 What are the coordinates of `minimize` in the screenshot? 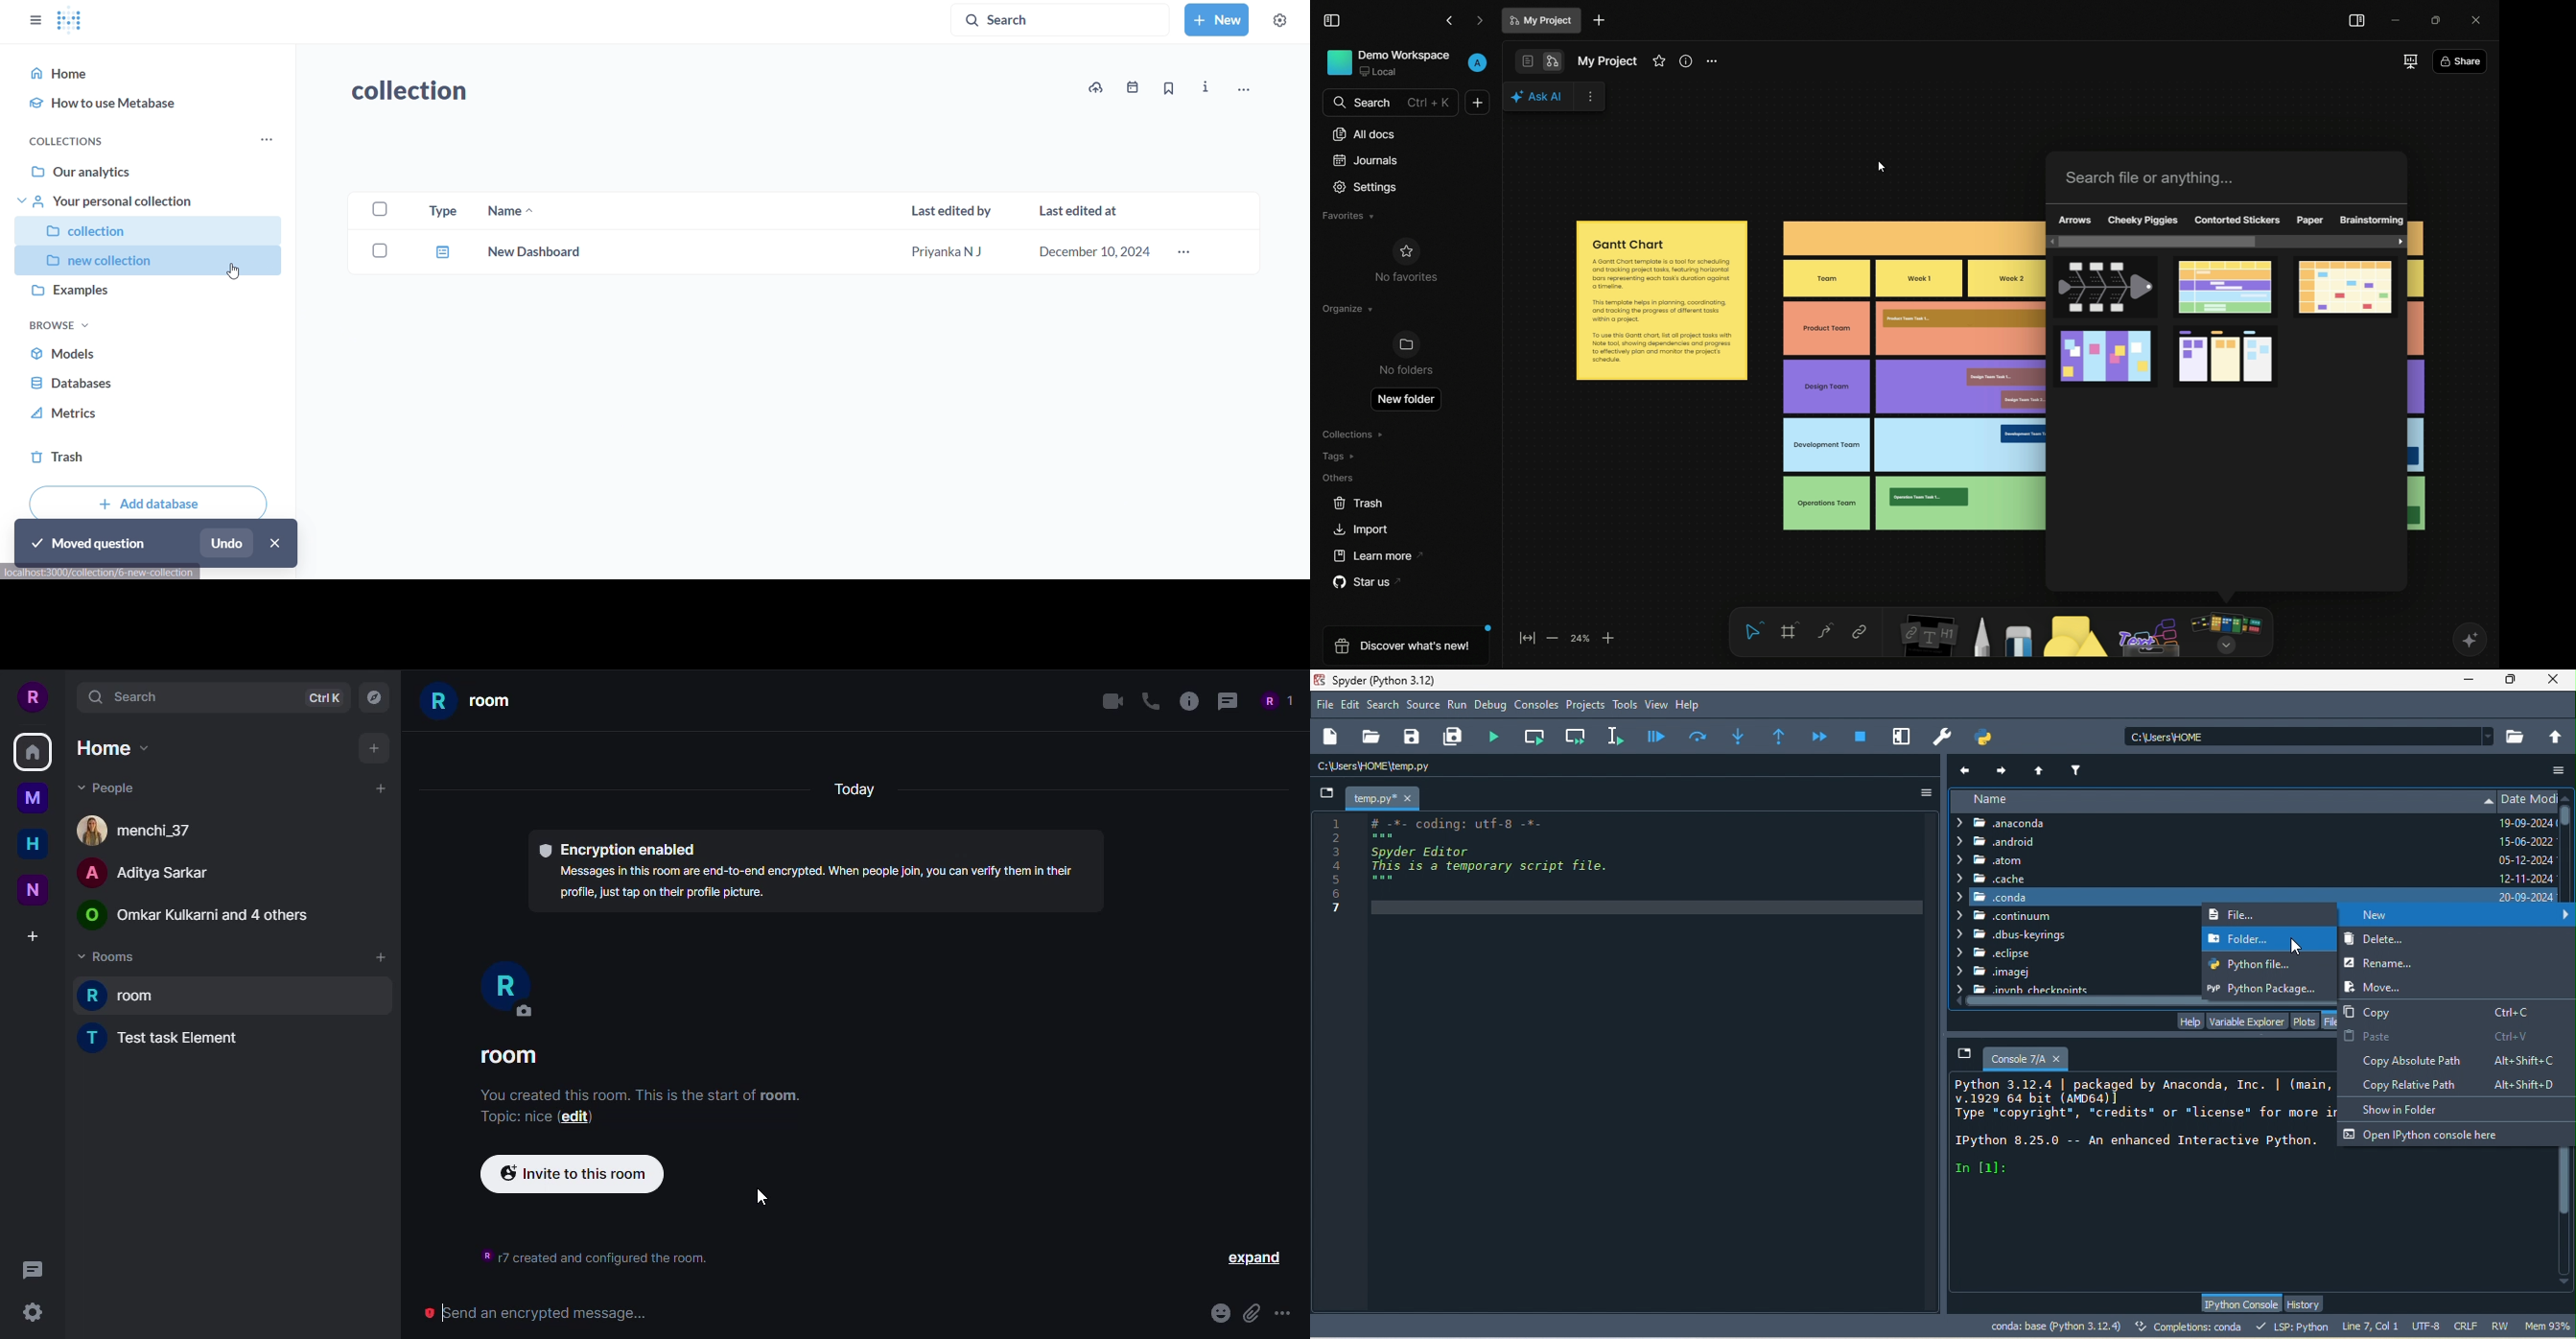 It's located at (2468, 682).